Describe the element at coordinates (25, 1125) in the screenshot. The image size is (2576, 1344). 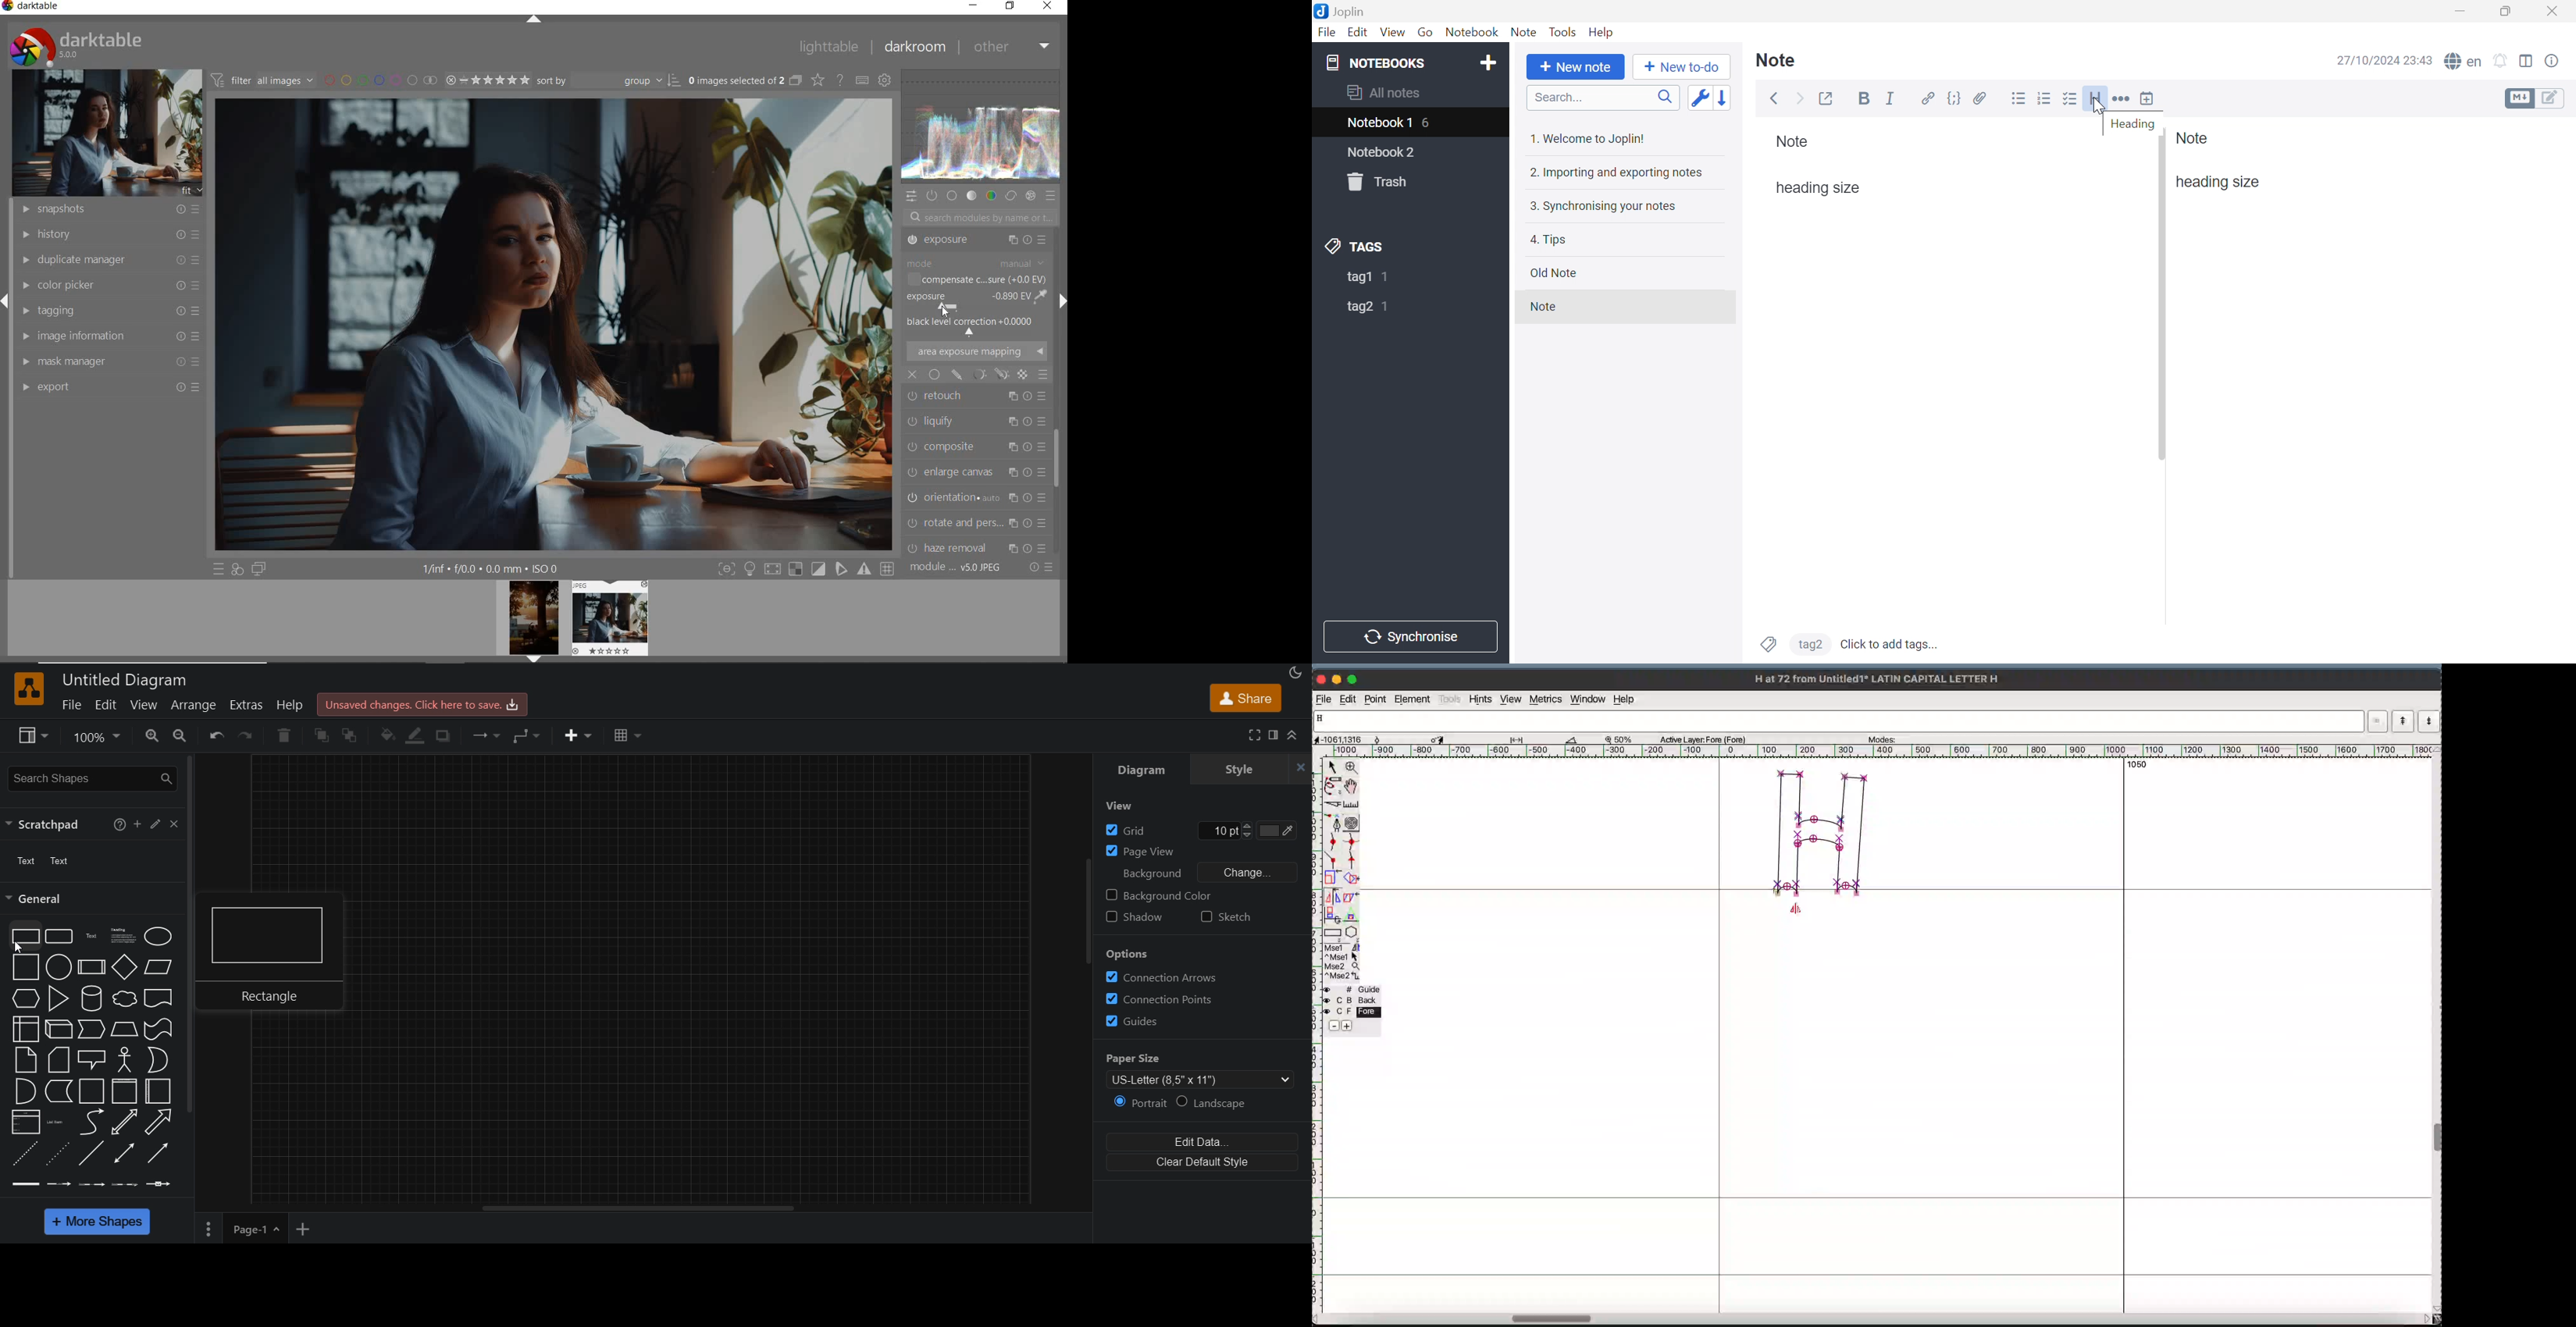
I see `list` at that location.